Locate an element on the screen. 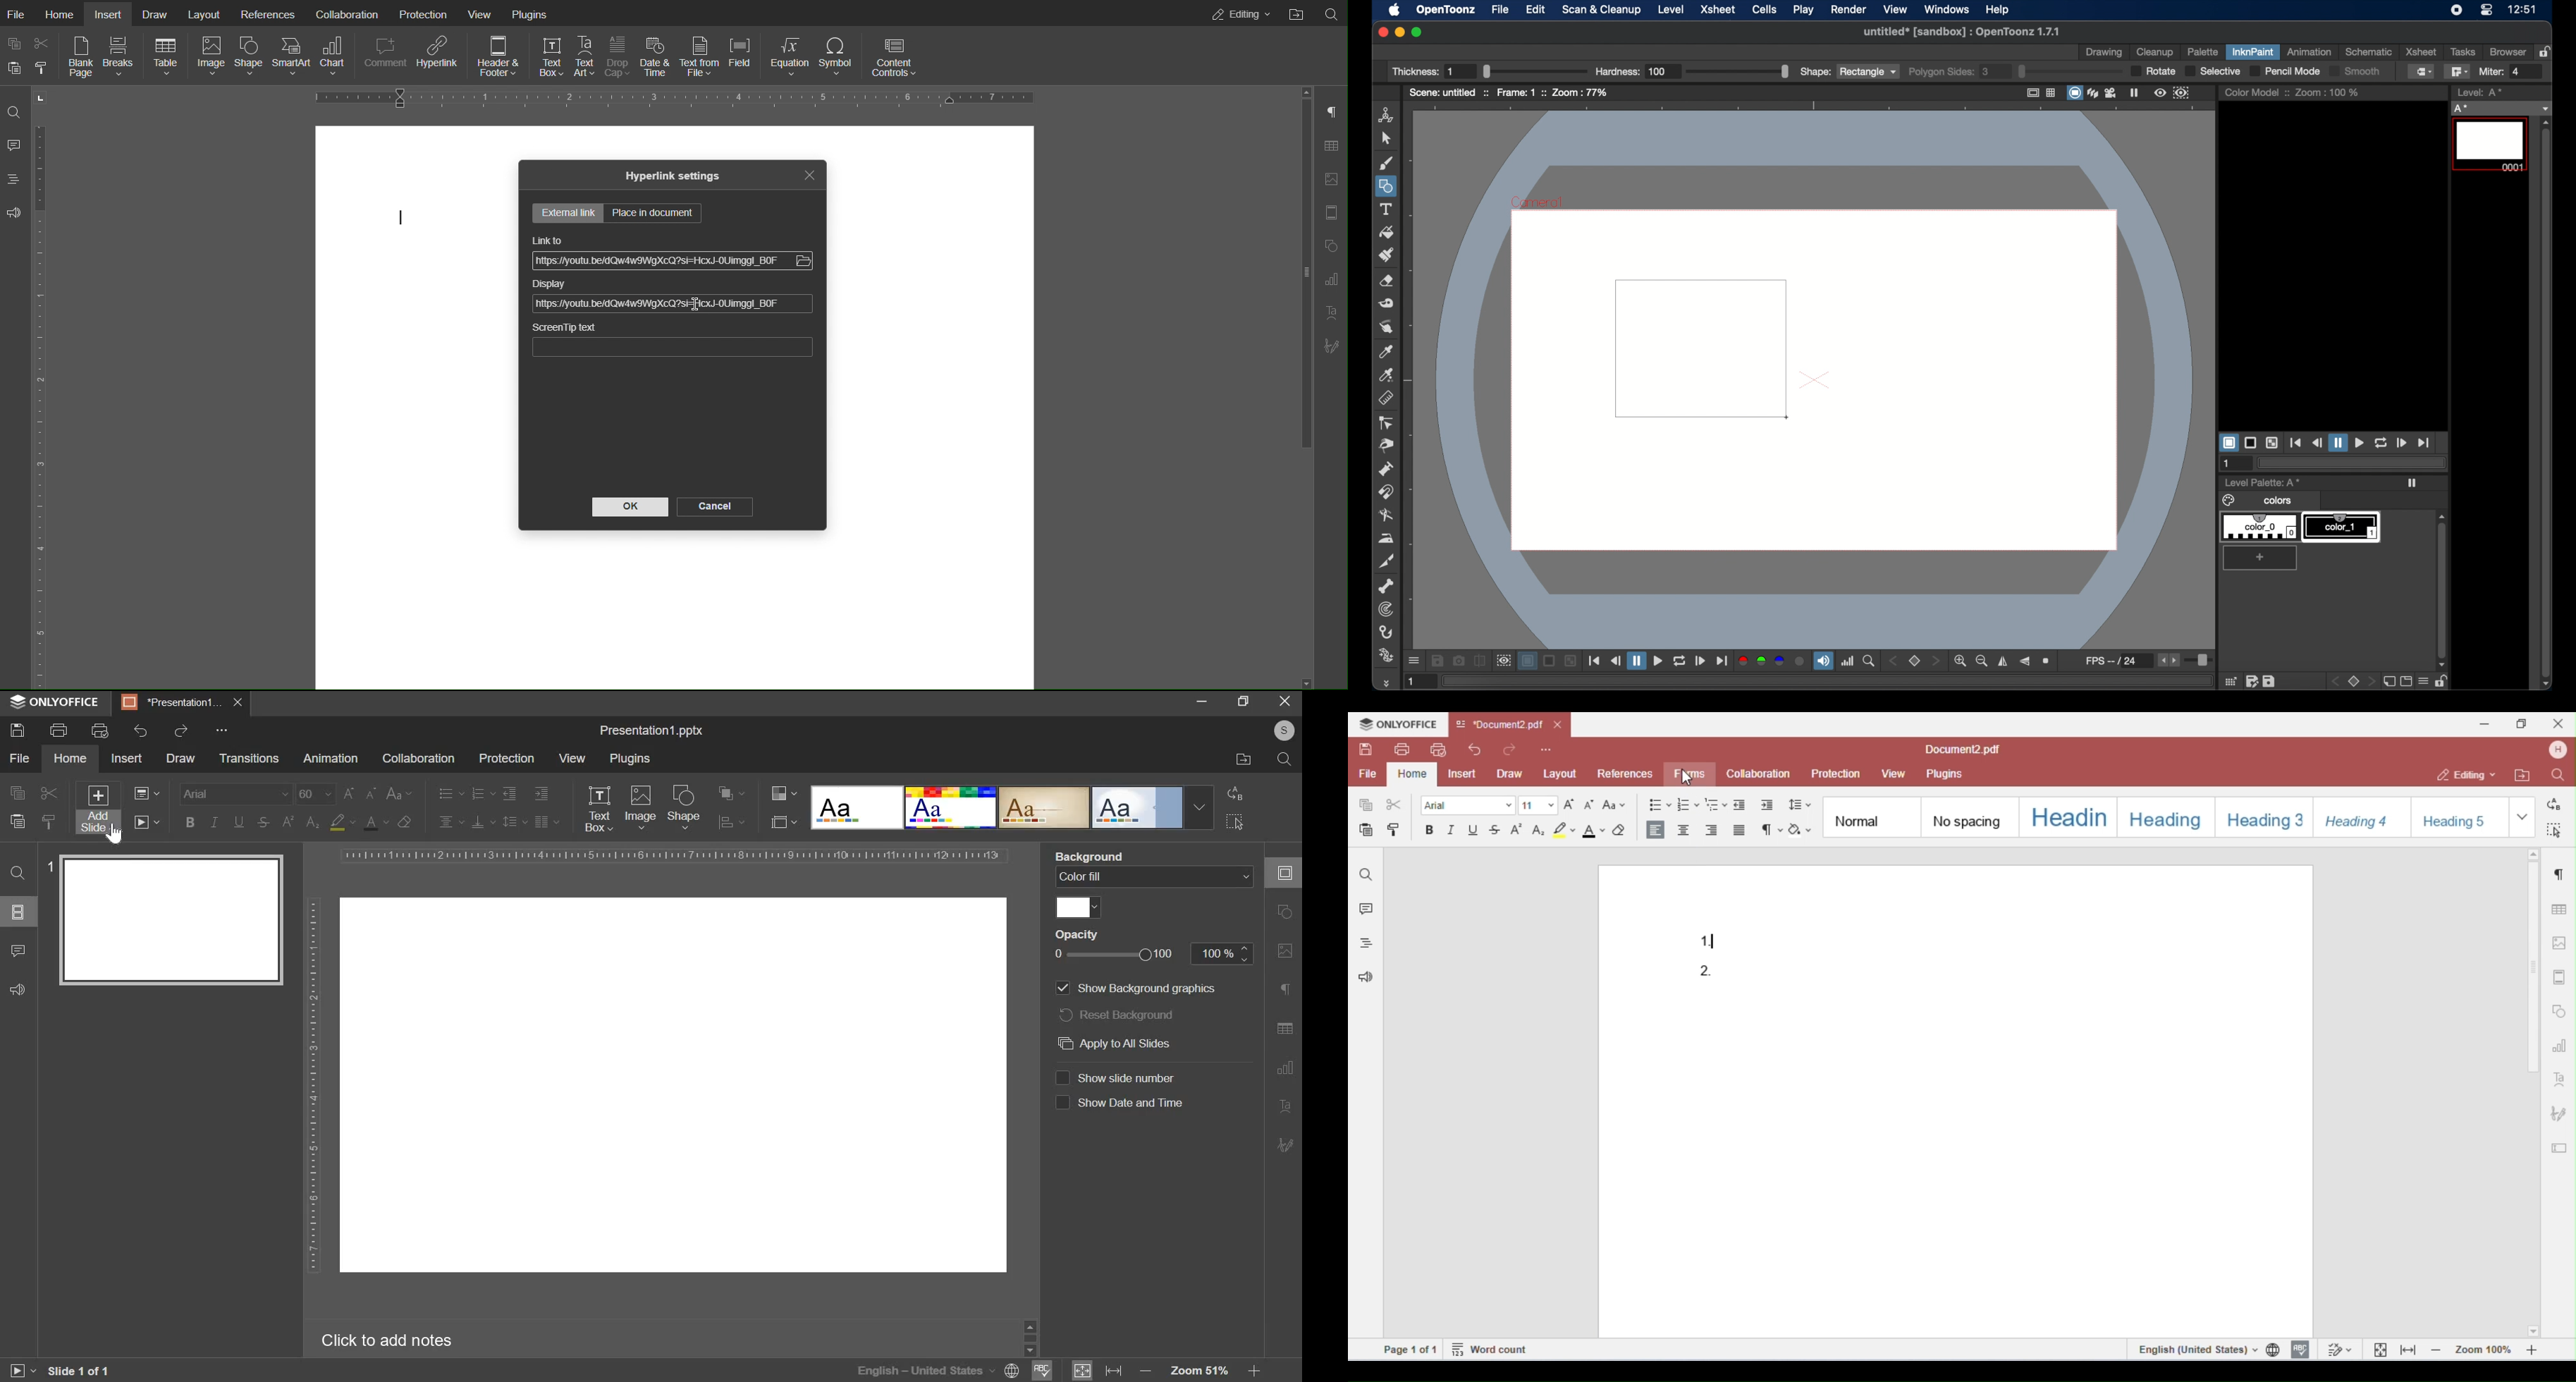 The image size is (2576, 1400). Vertical Ruler is located at coordinates (45, 405).